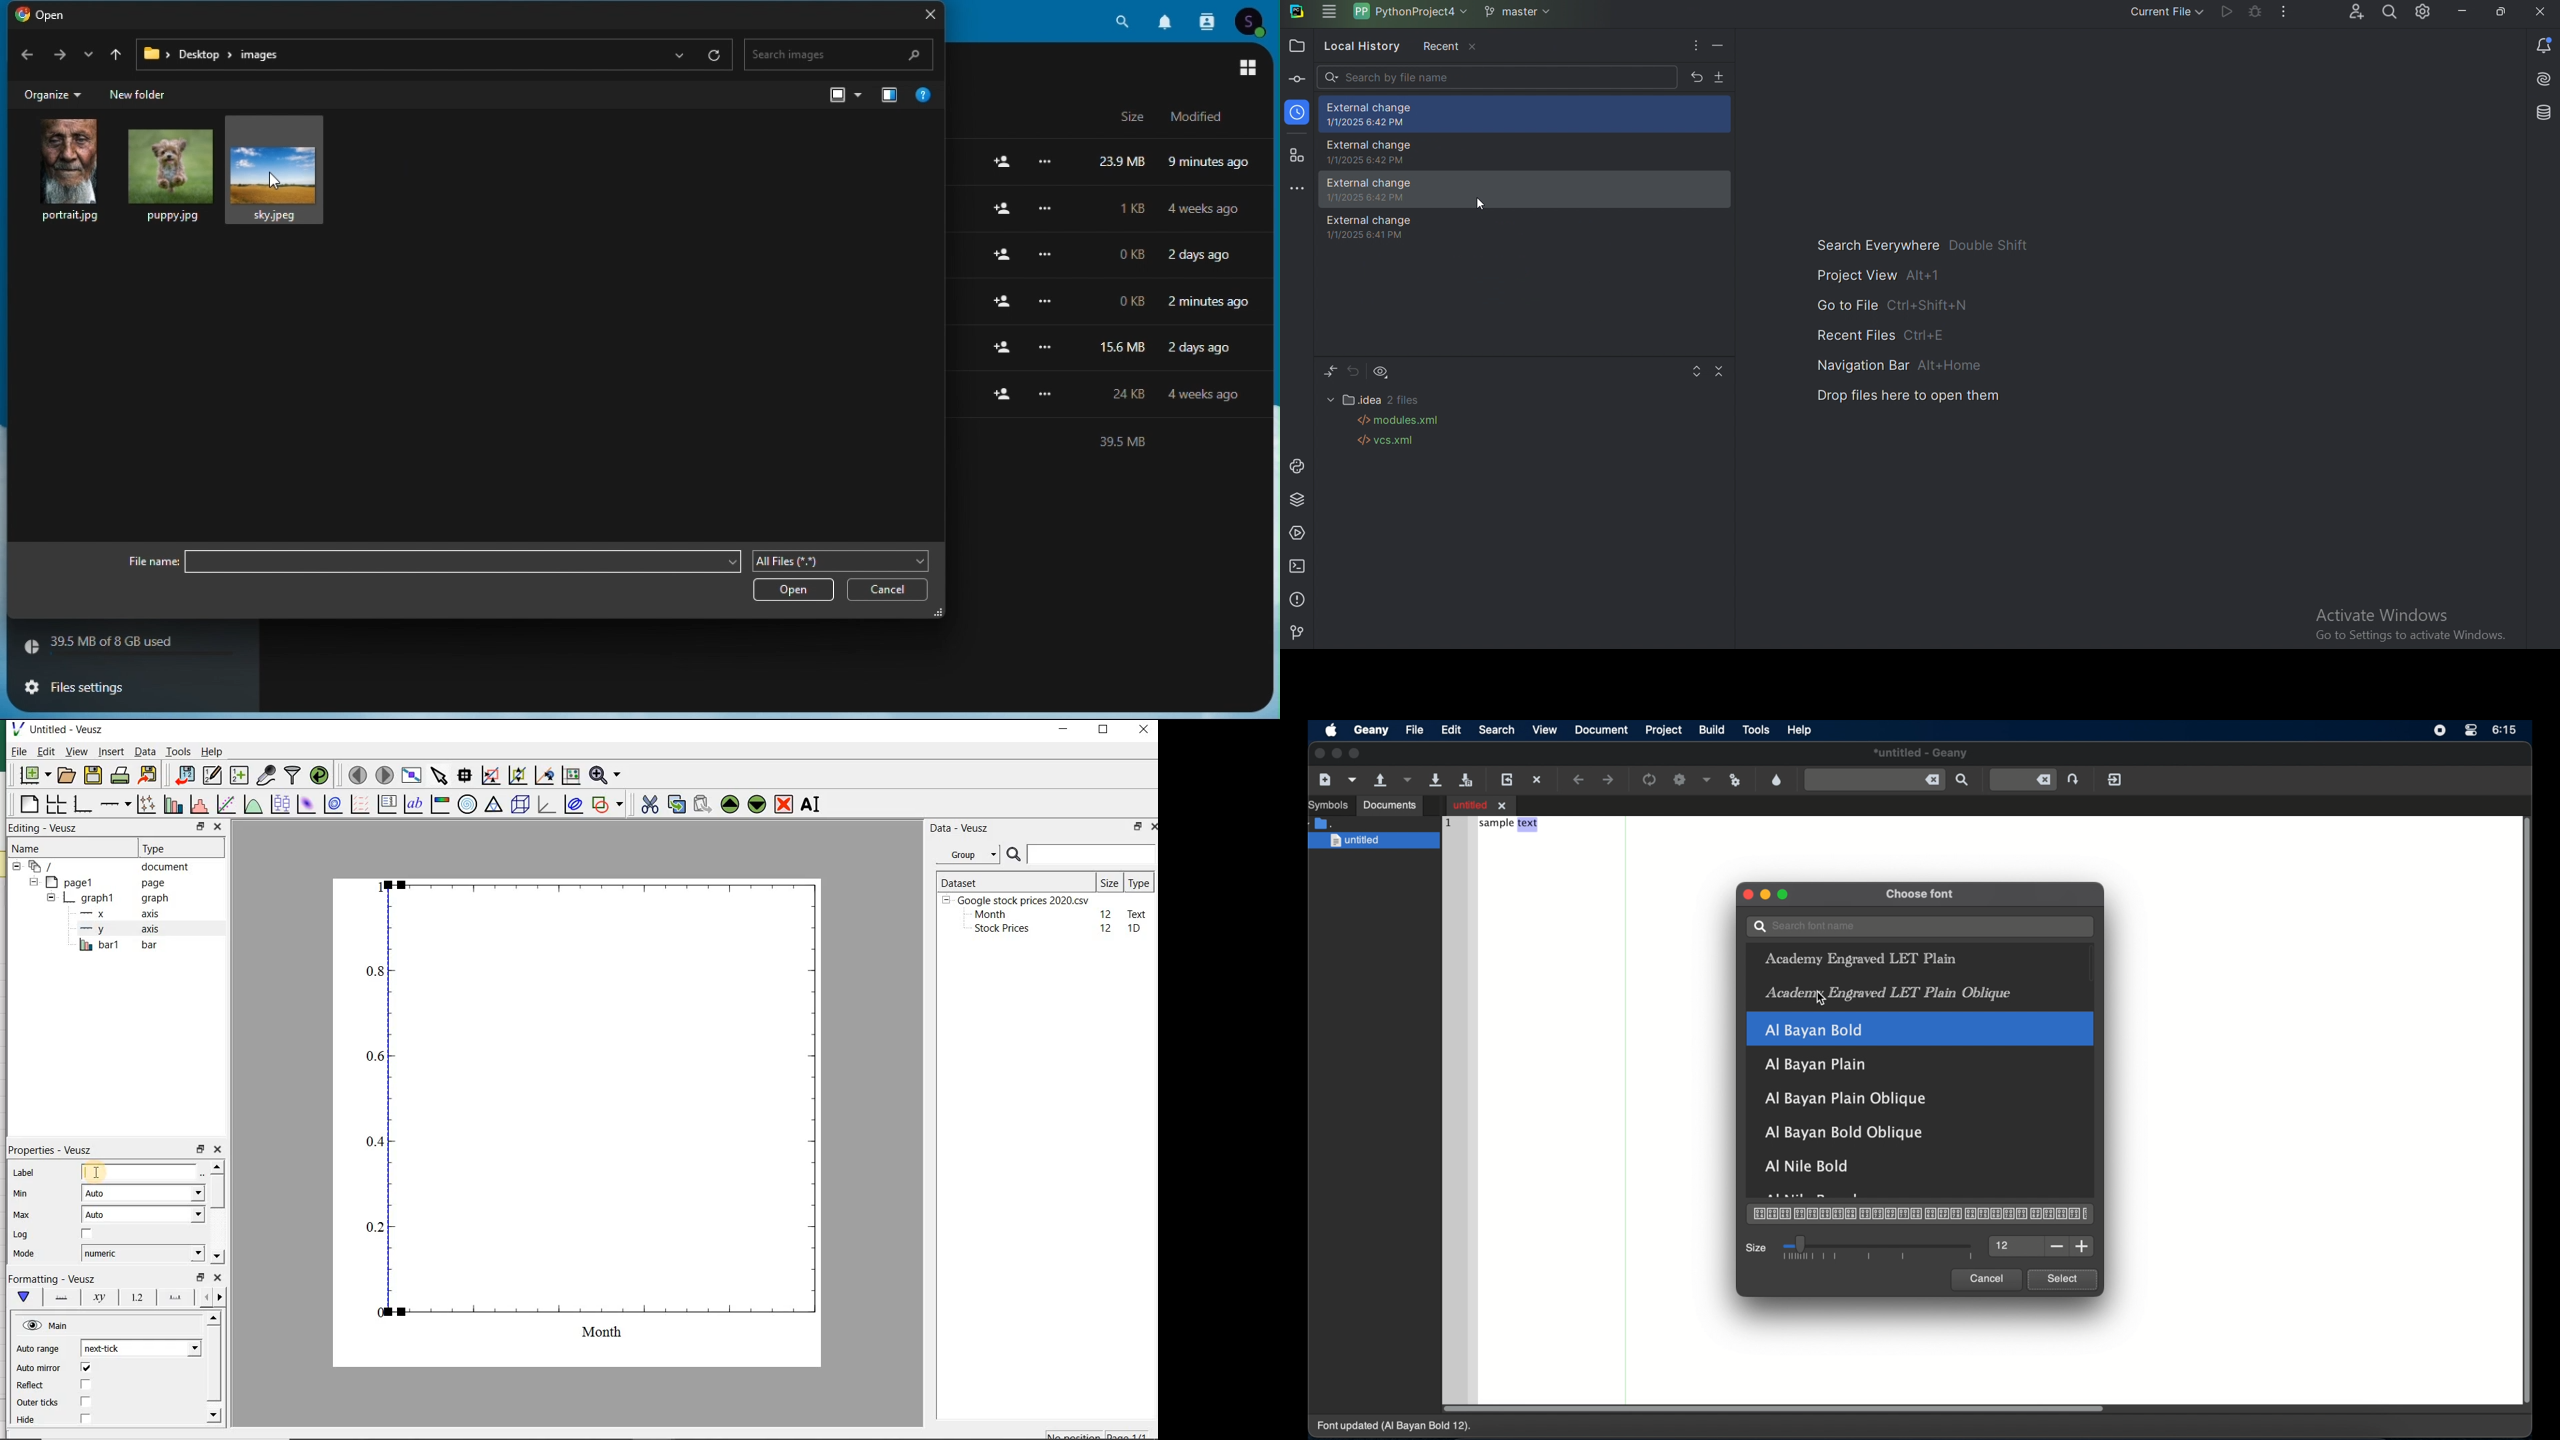 The image size is (2576, 1456). What do you see at coordinates (1299, 12) in the screenshot?
I see `pycharm` at bounding box center [1299, 12].